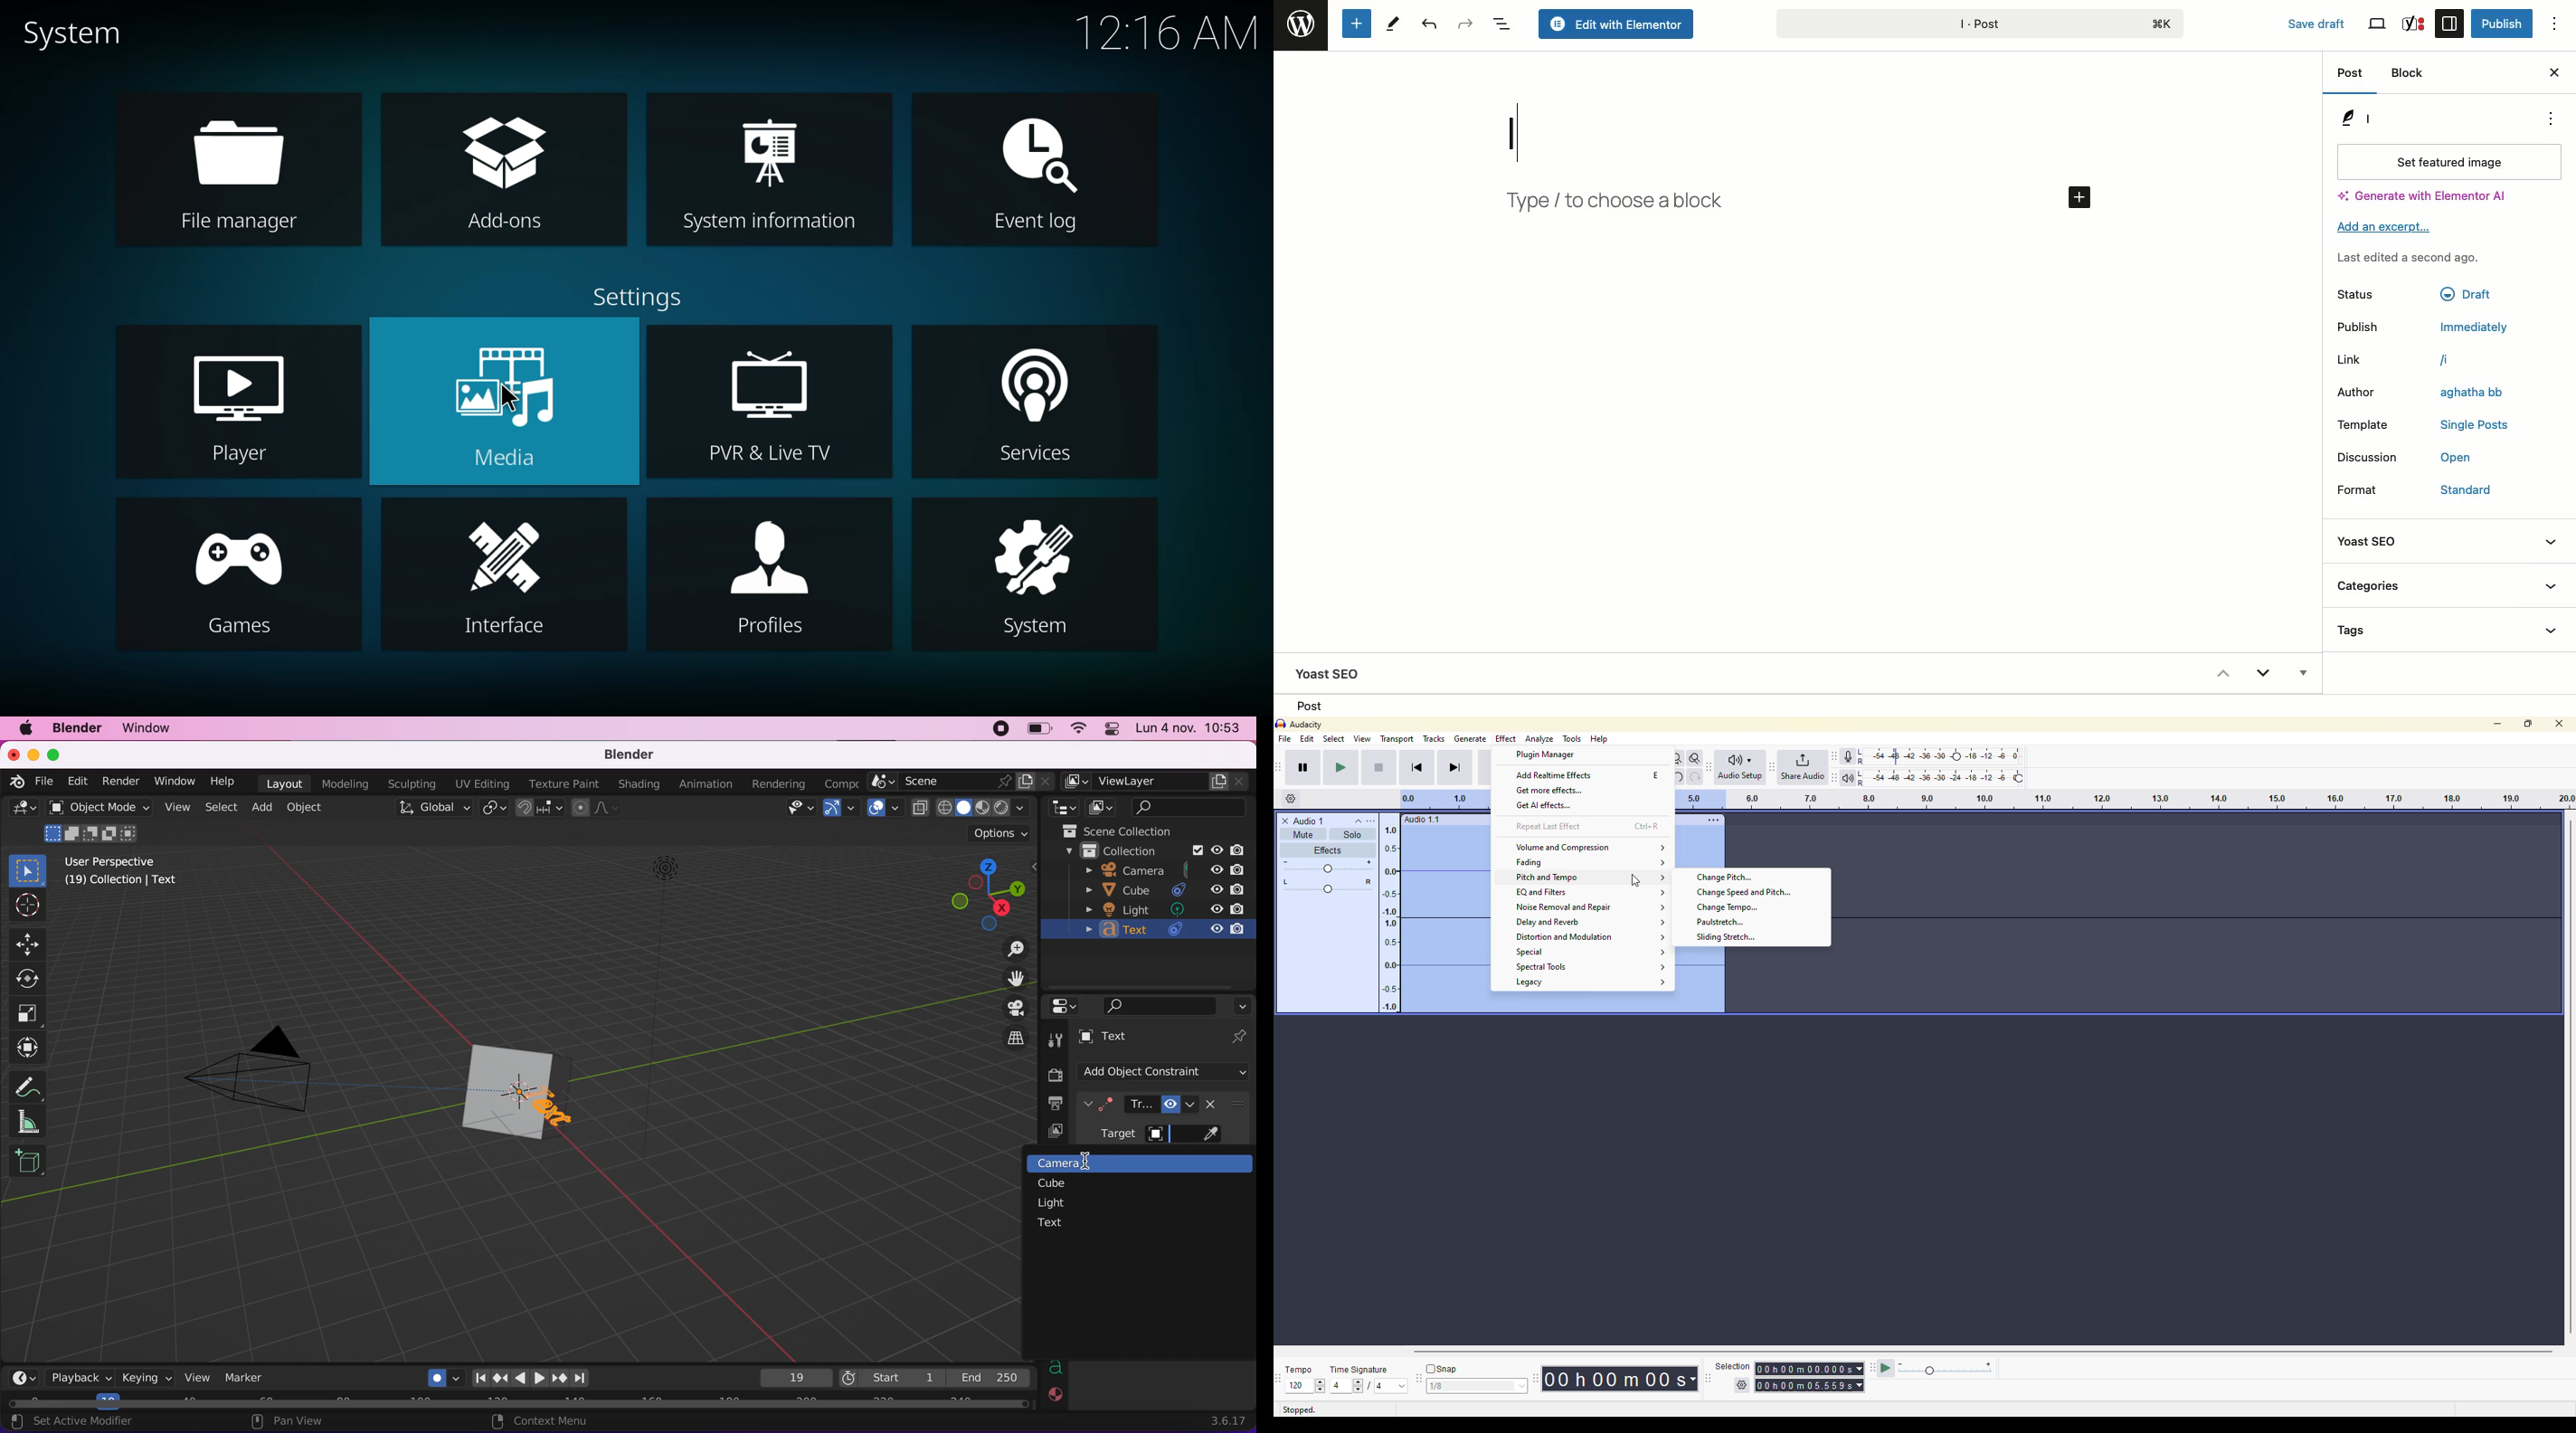  What do you see at coordinates (2411, 75) in the screenshot?
I see `Block` at bounding box center [2411, 75].